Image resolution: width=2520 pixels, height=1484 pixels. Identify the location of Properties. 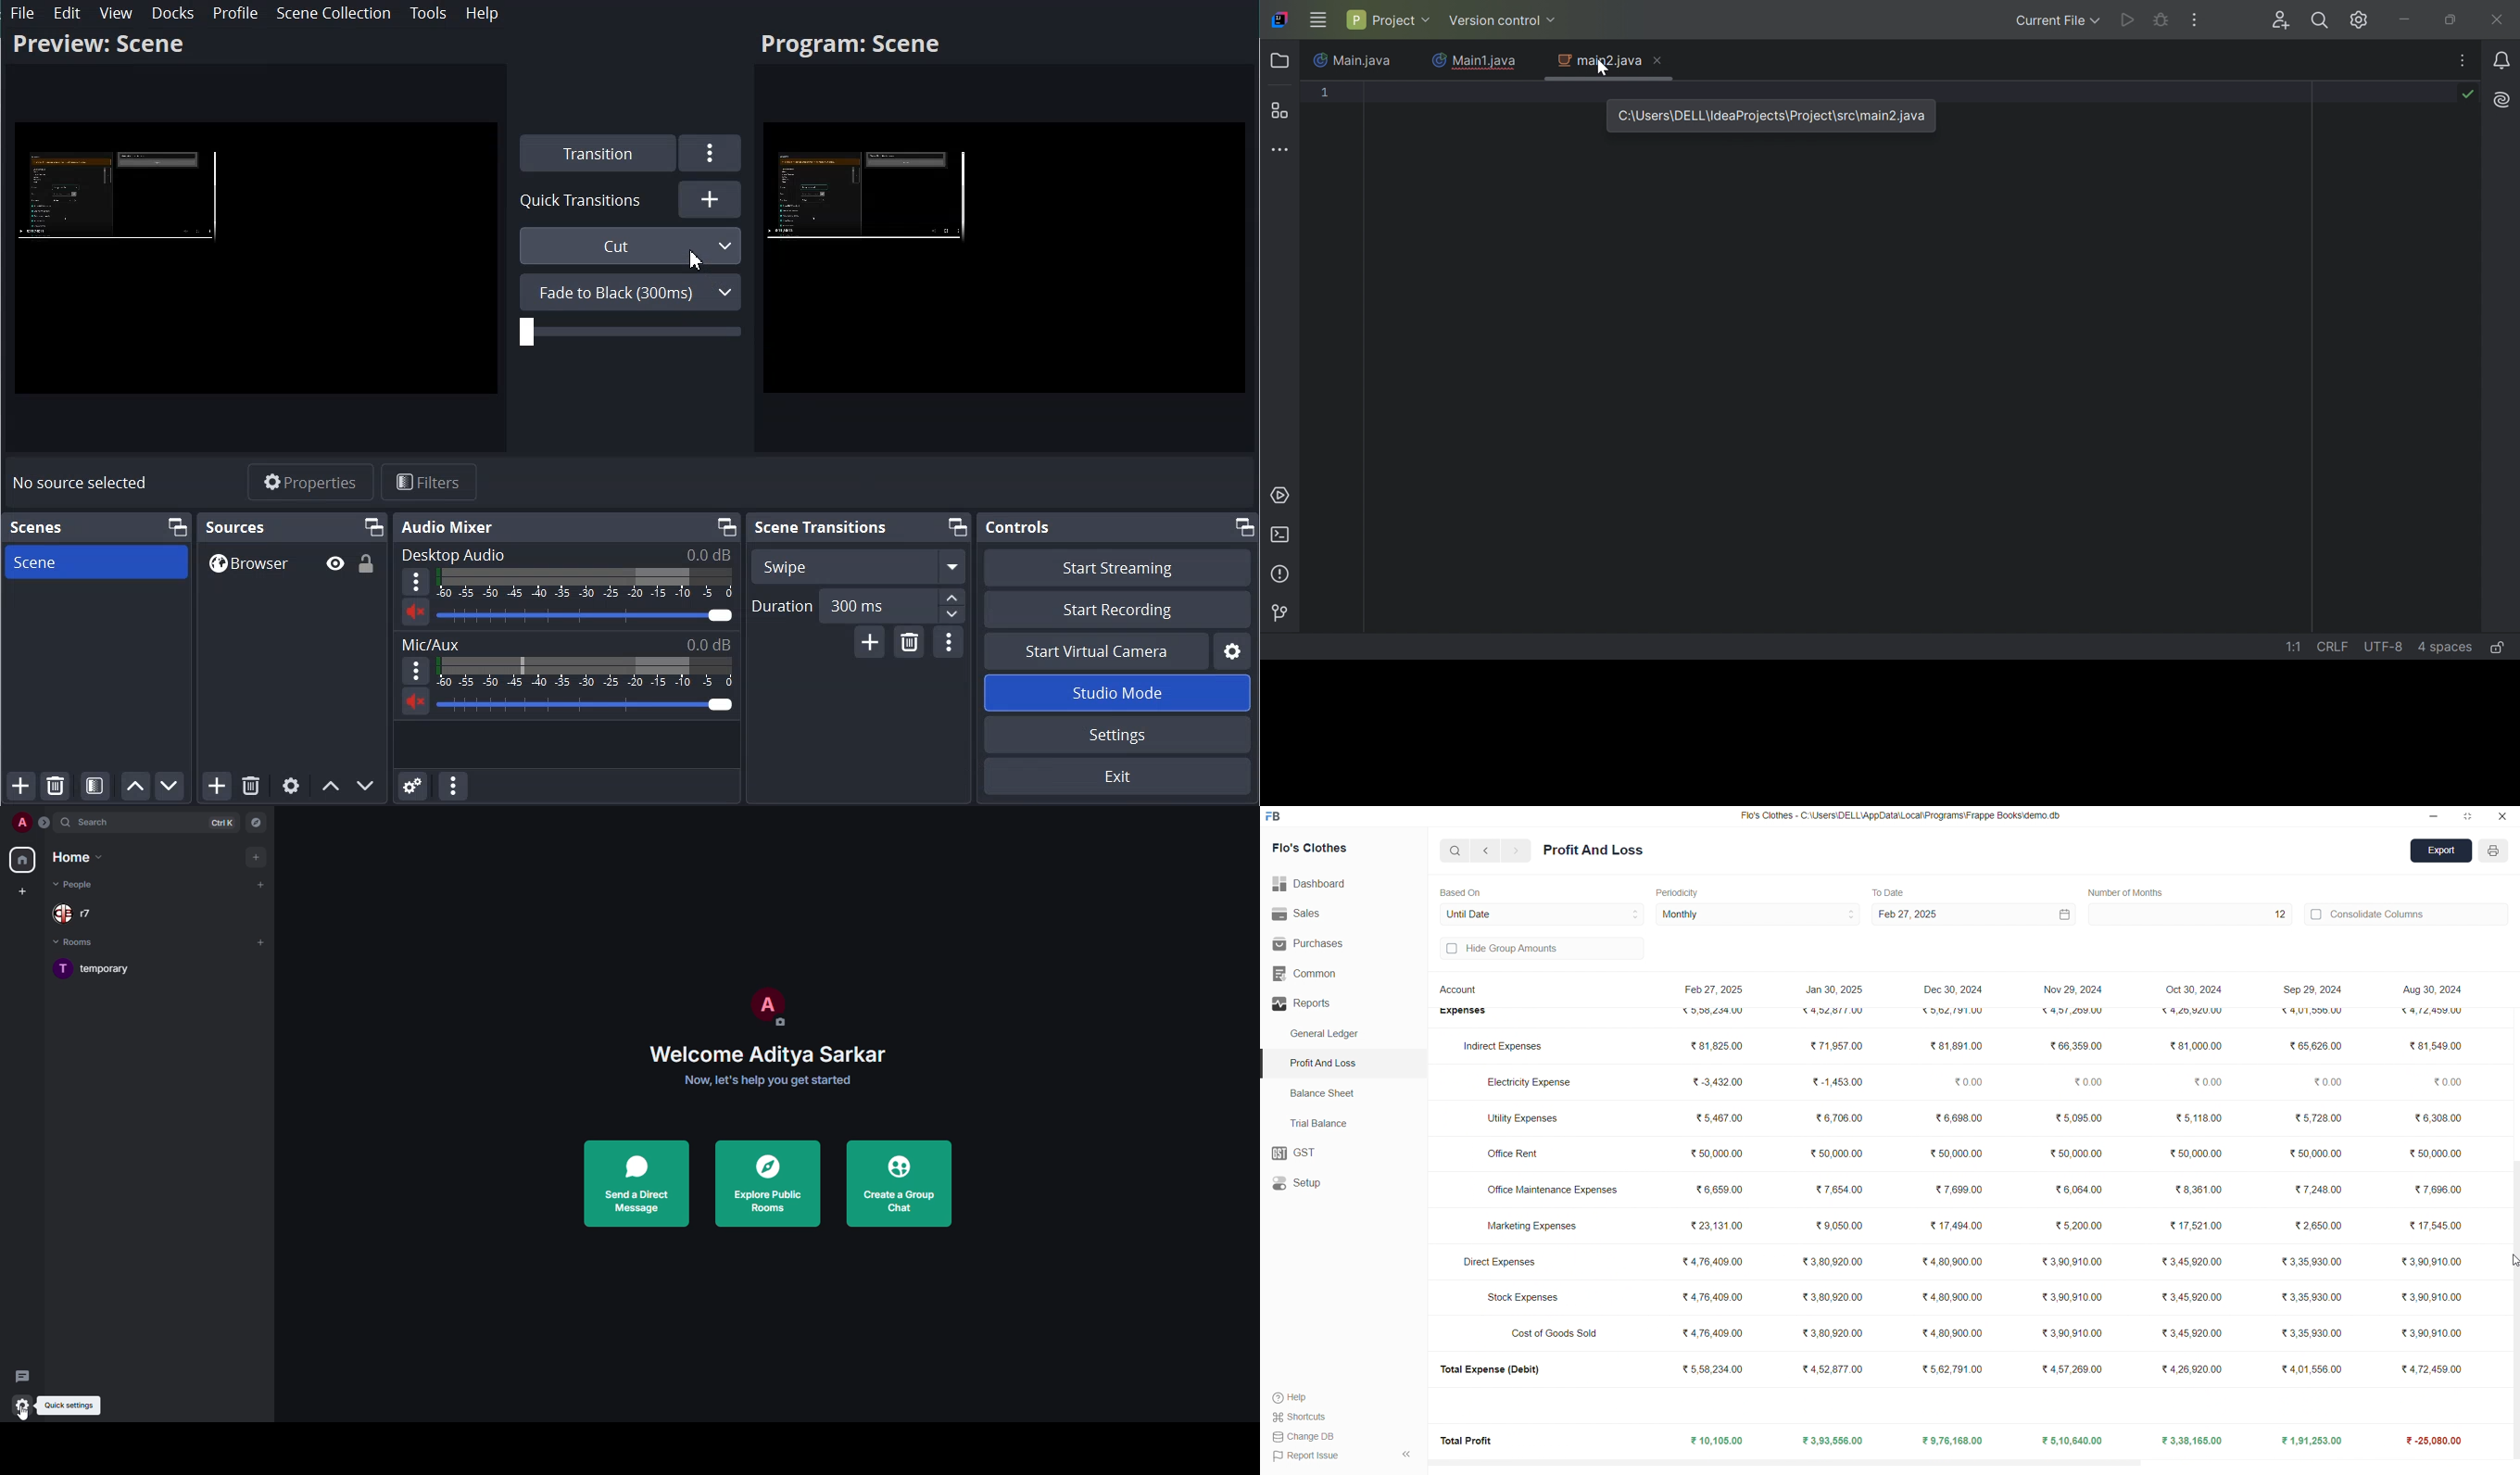
(310, 482).